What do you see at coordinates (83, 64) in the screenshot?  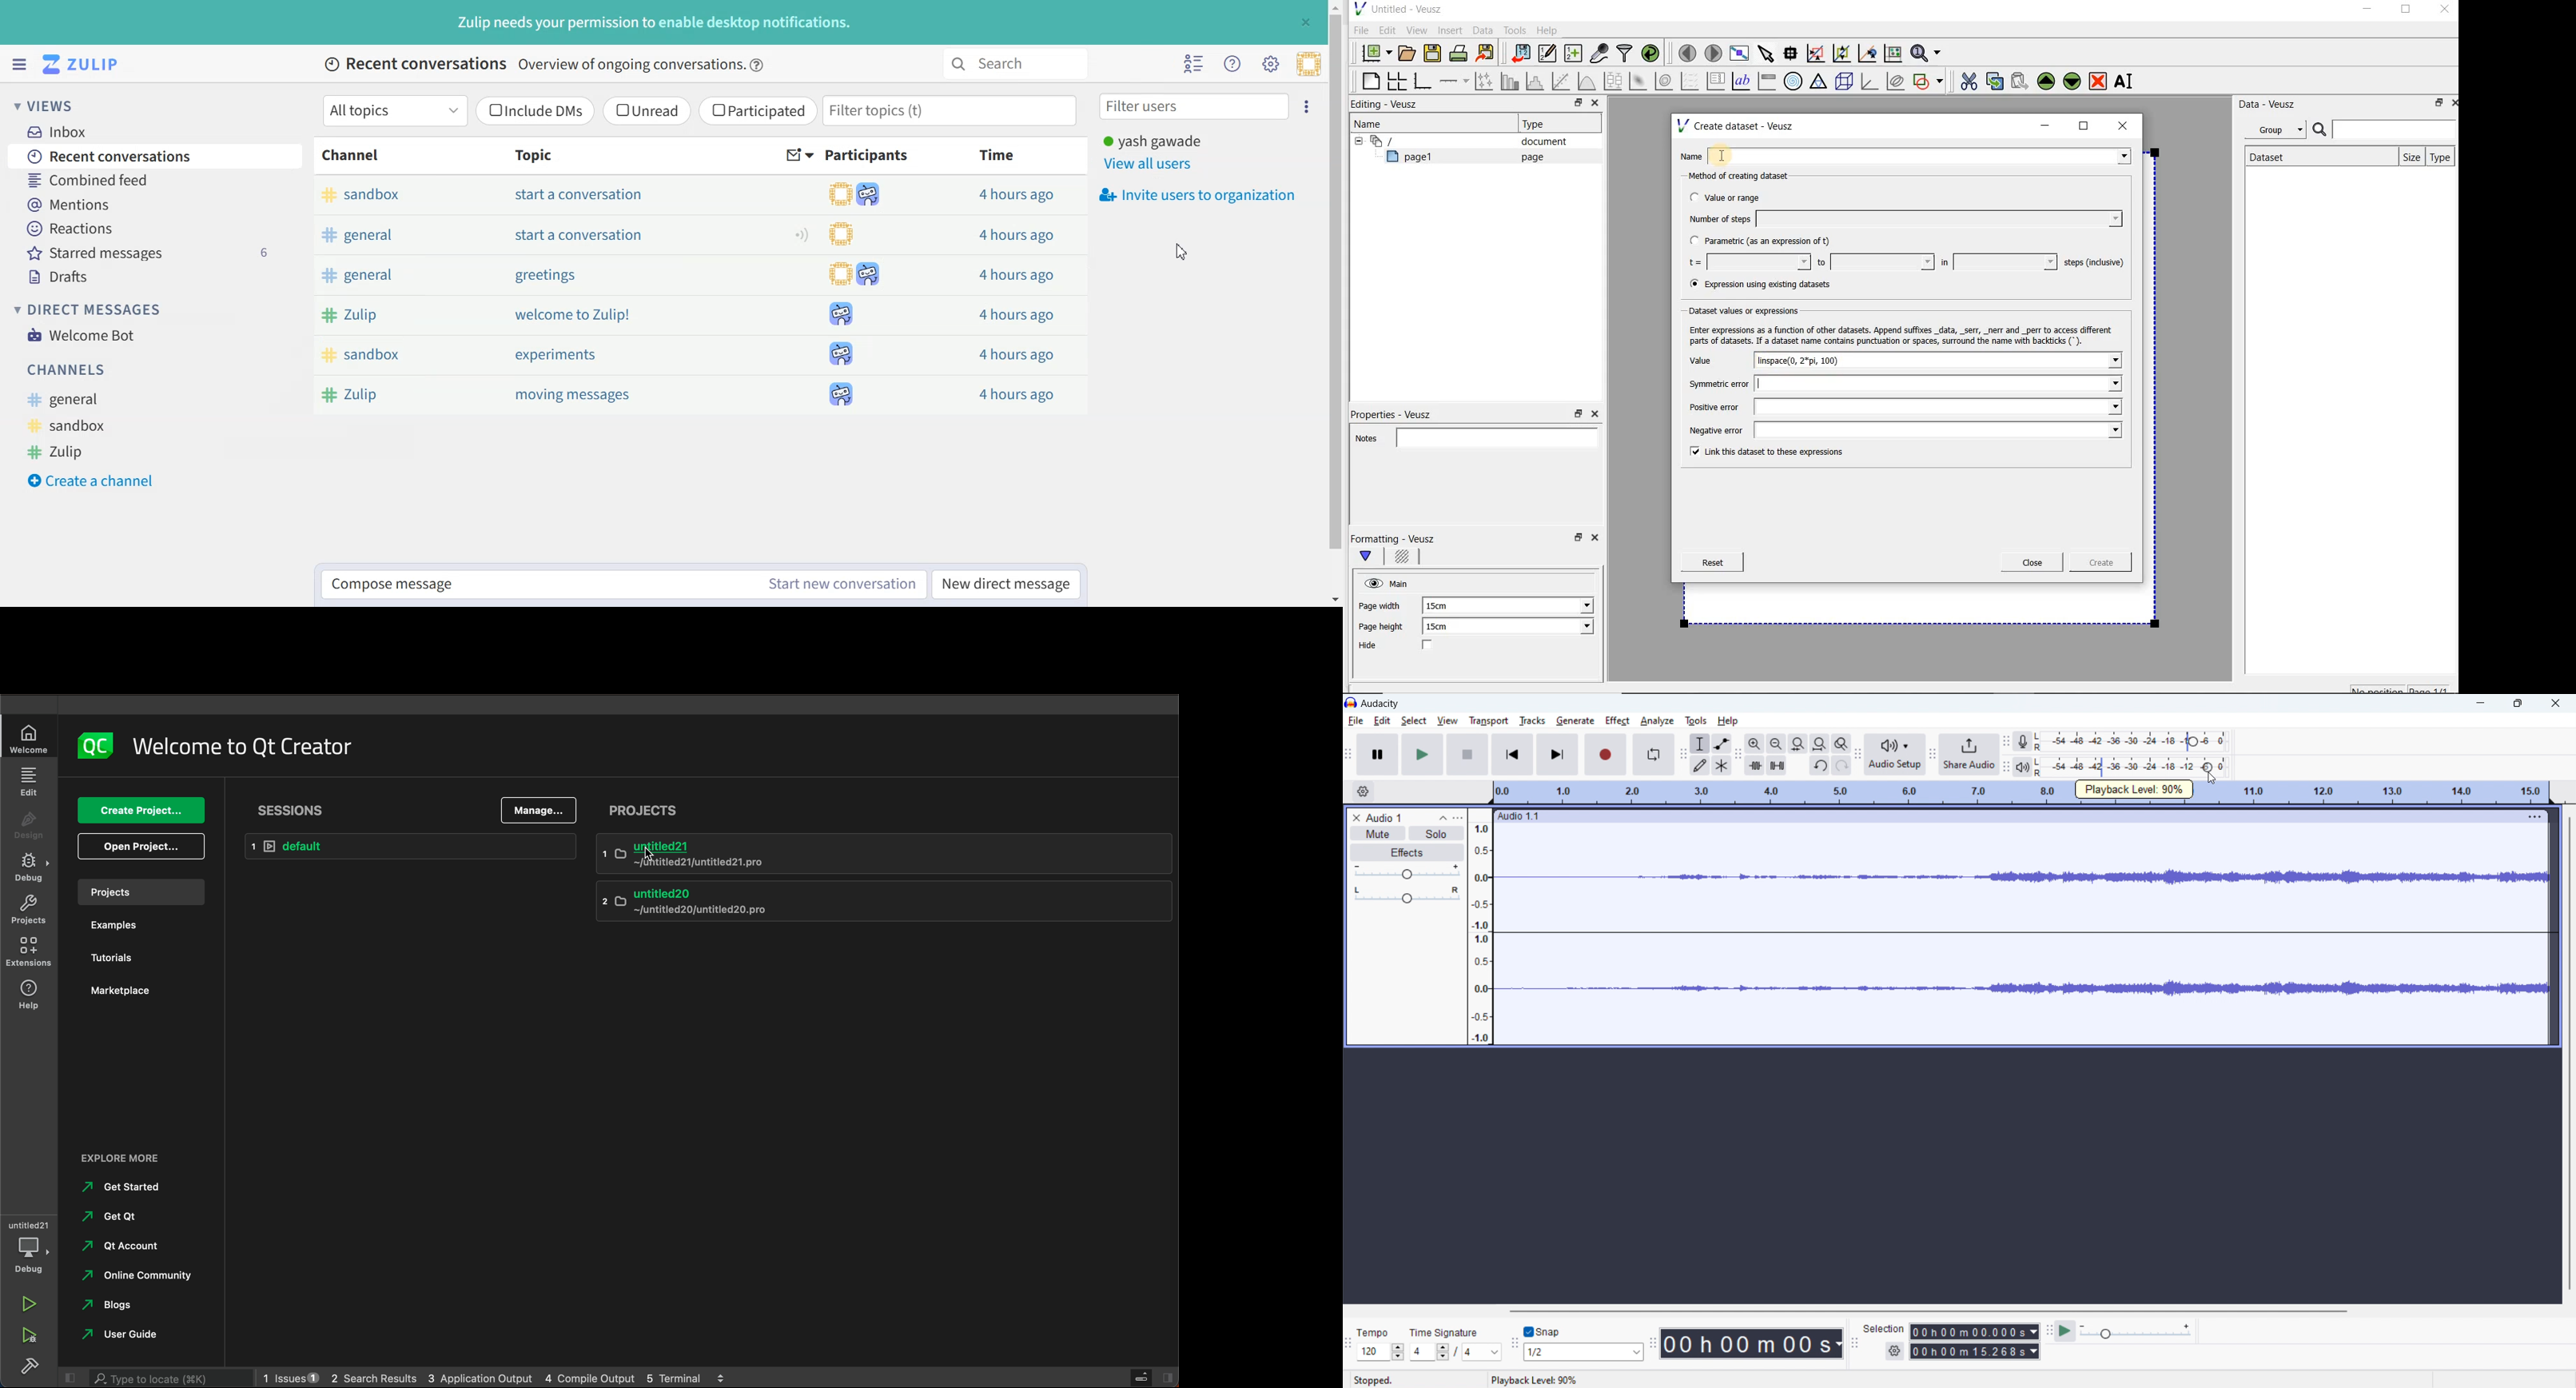 I see `Logo` at bounding box center [83, 64].